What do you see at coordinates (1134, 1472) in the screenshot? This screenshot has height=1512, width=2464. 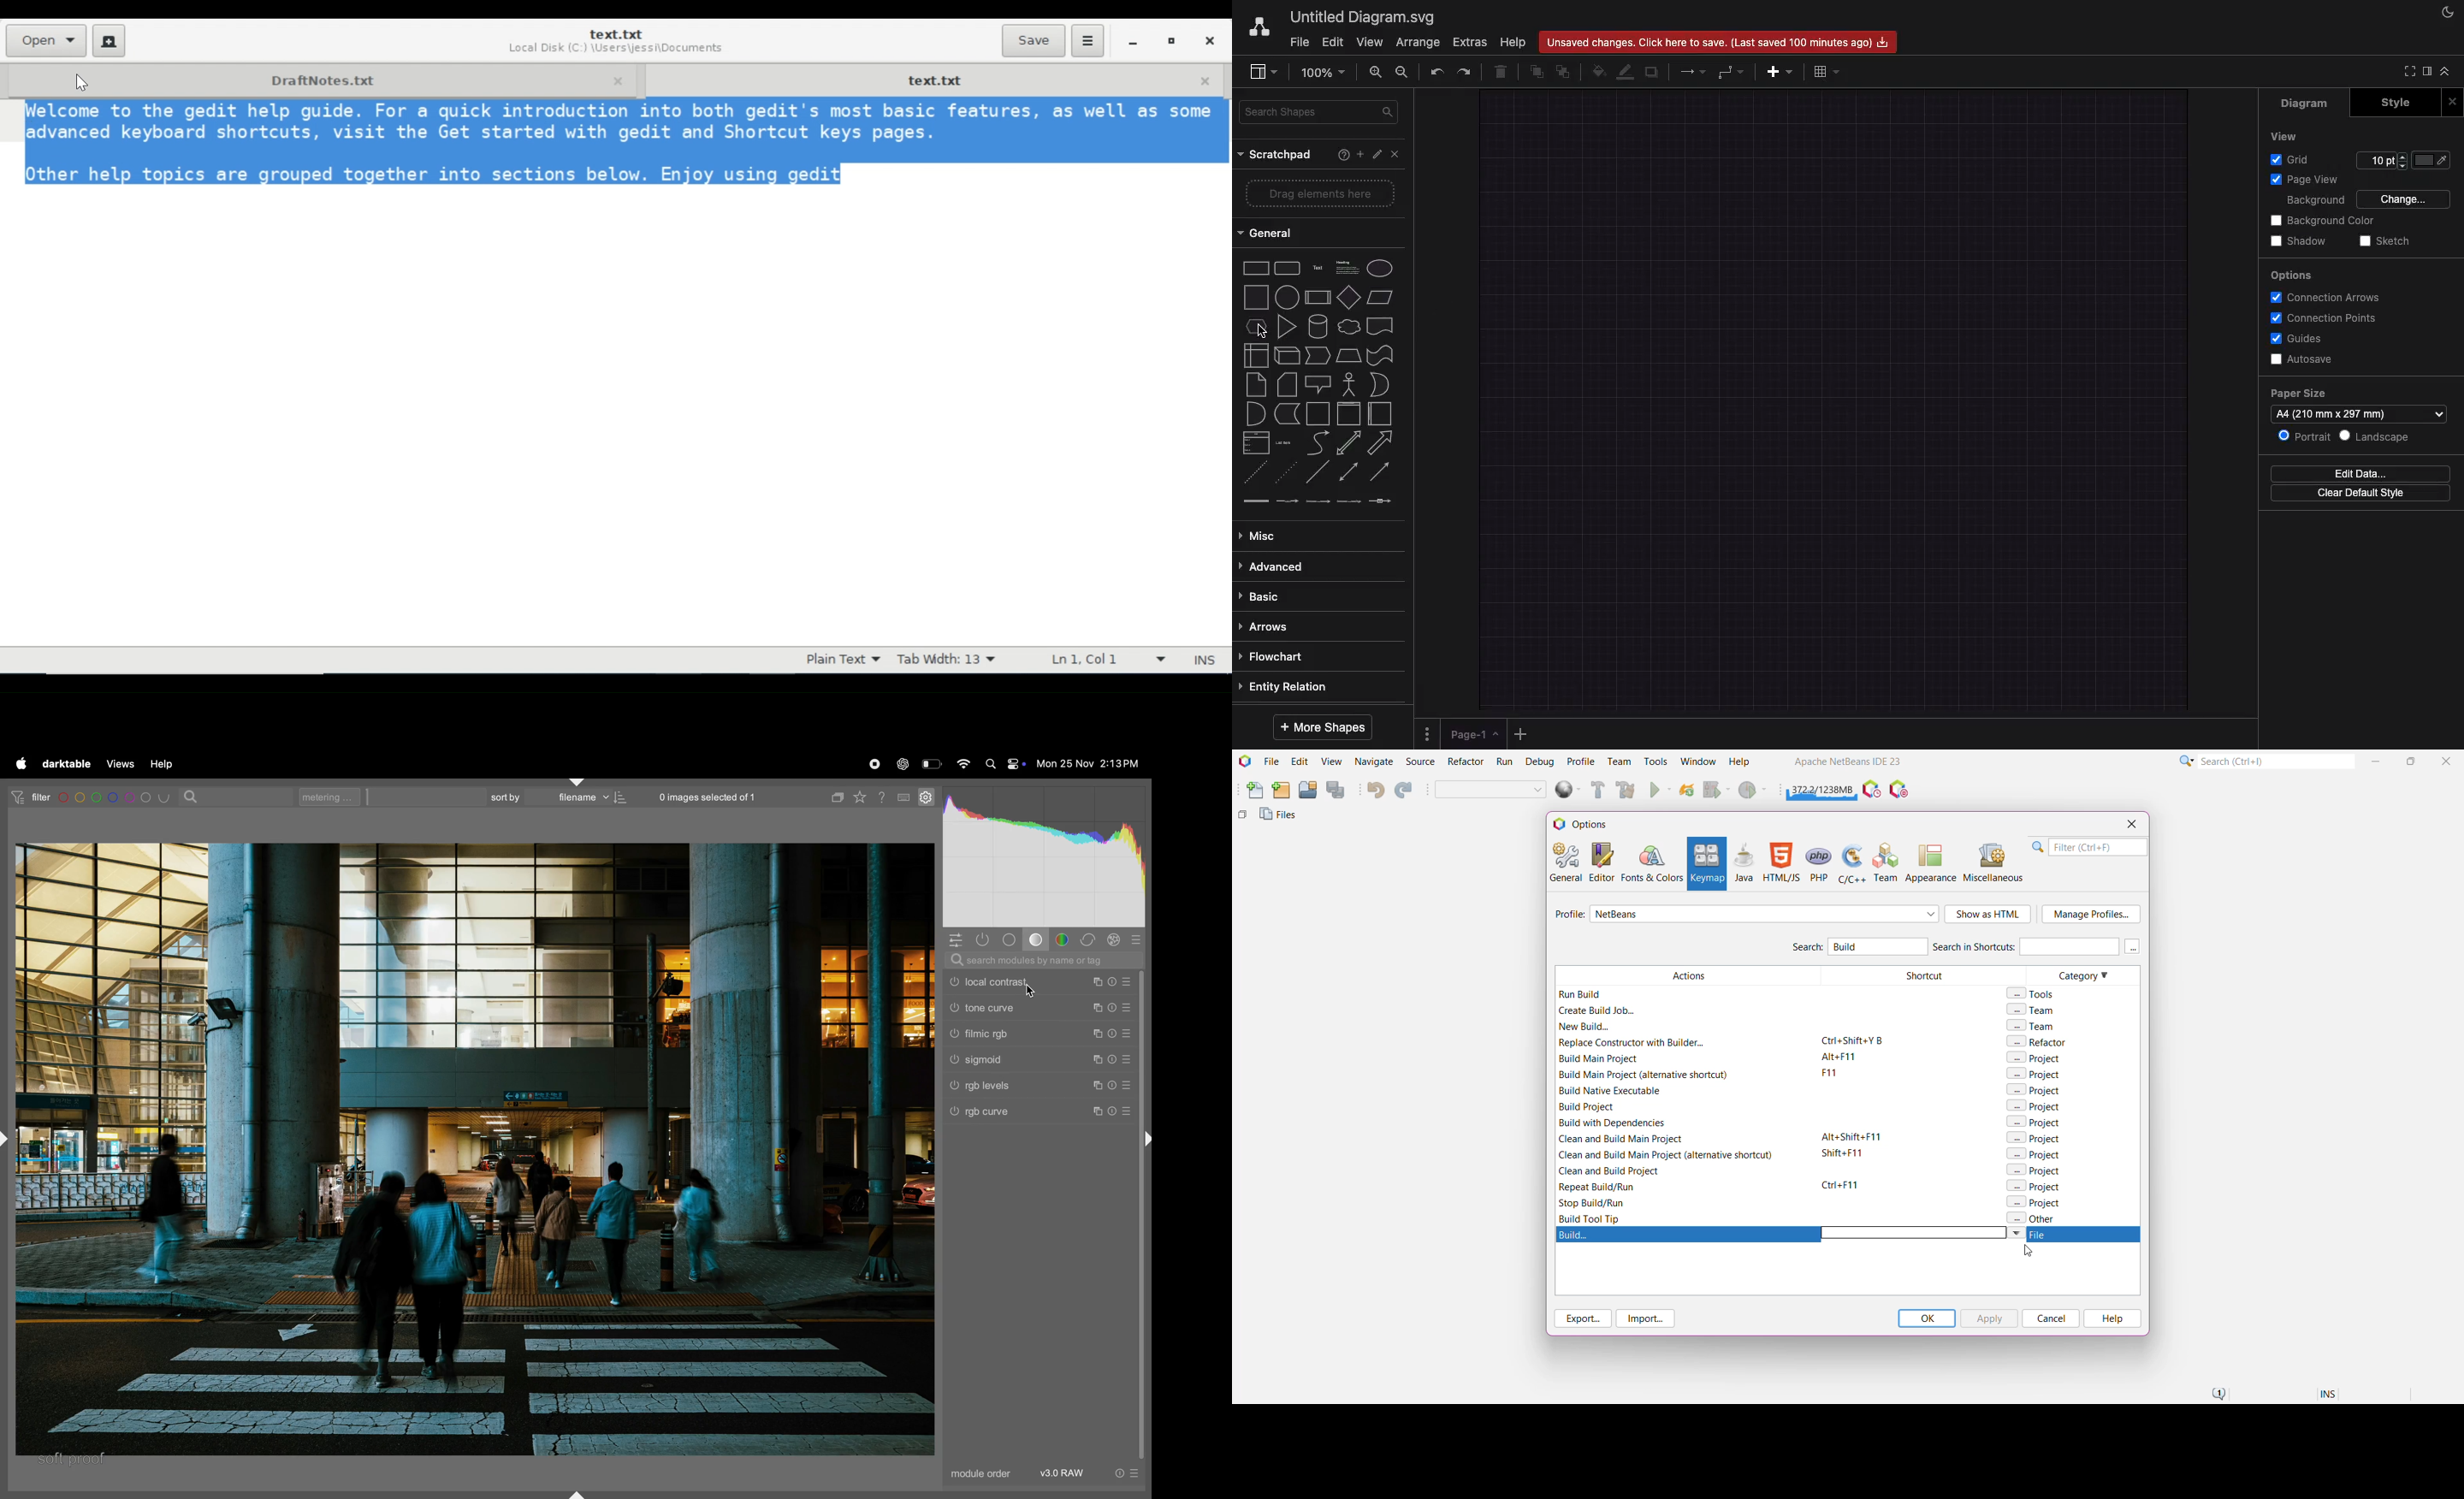 I see `preset` at bounding box center [1134, 1472].